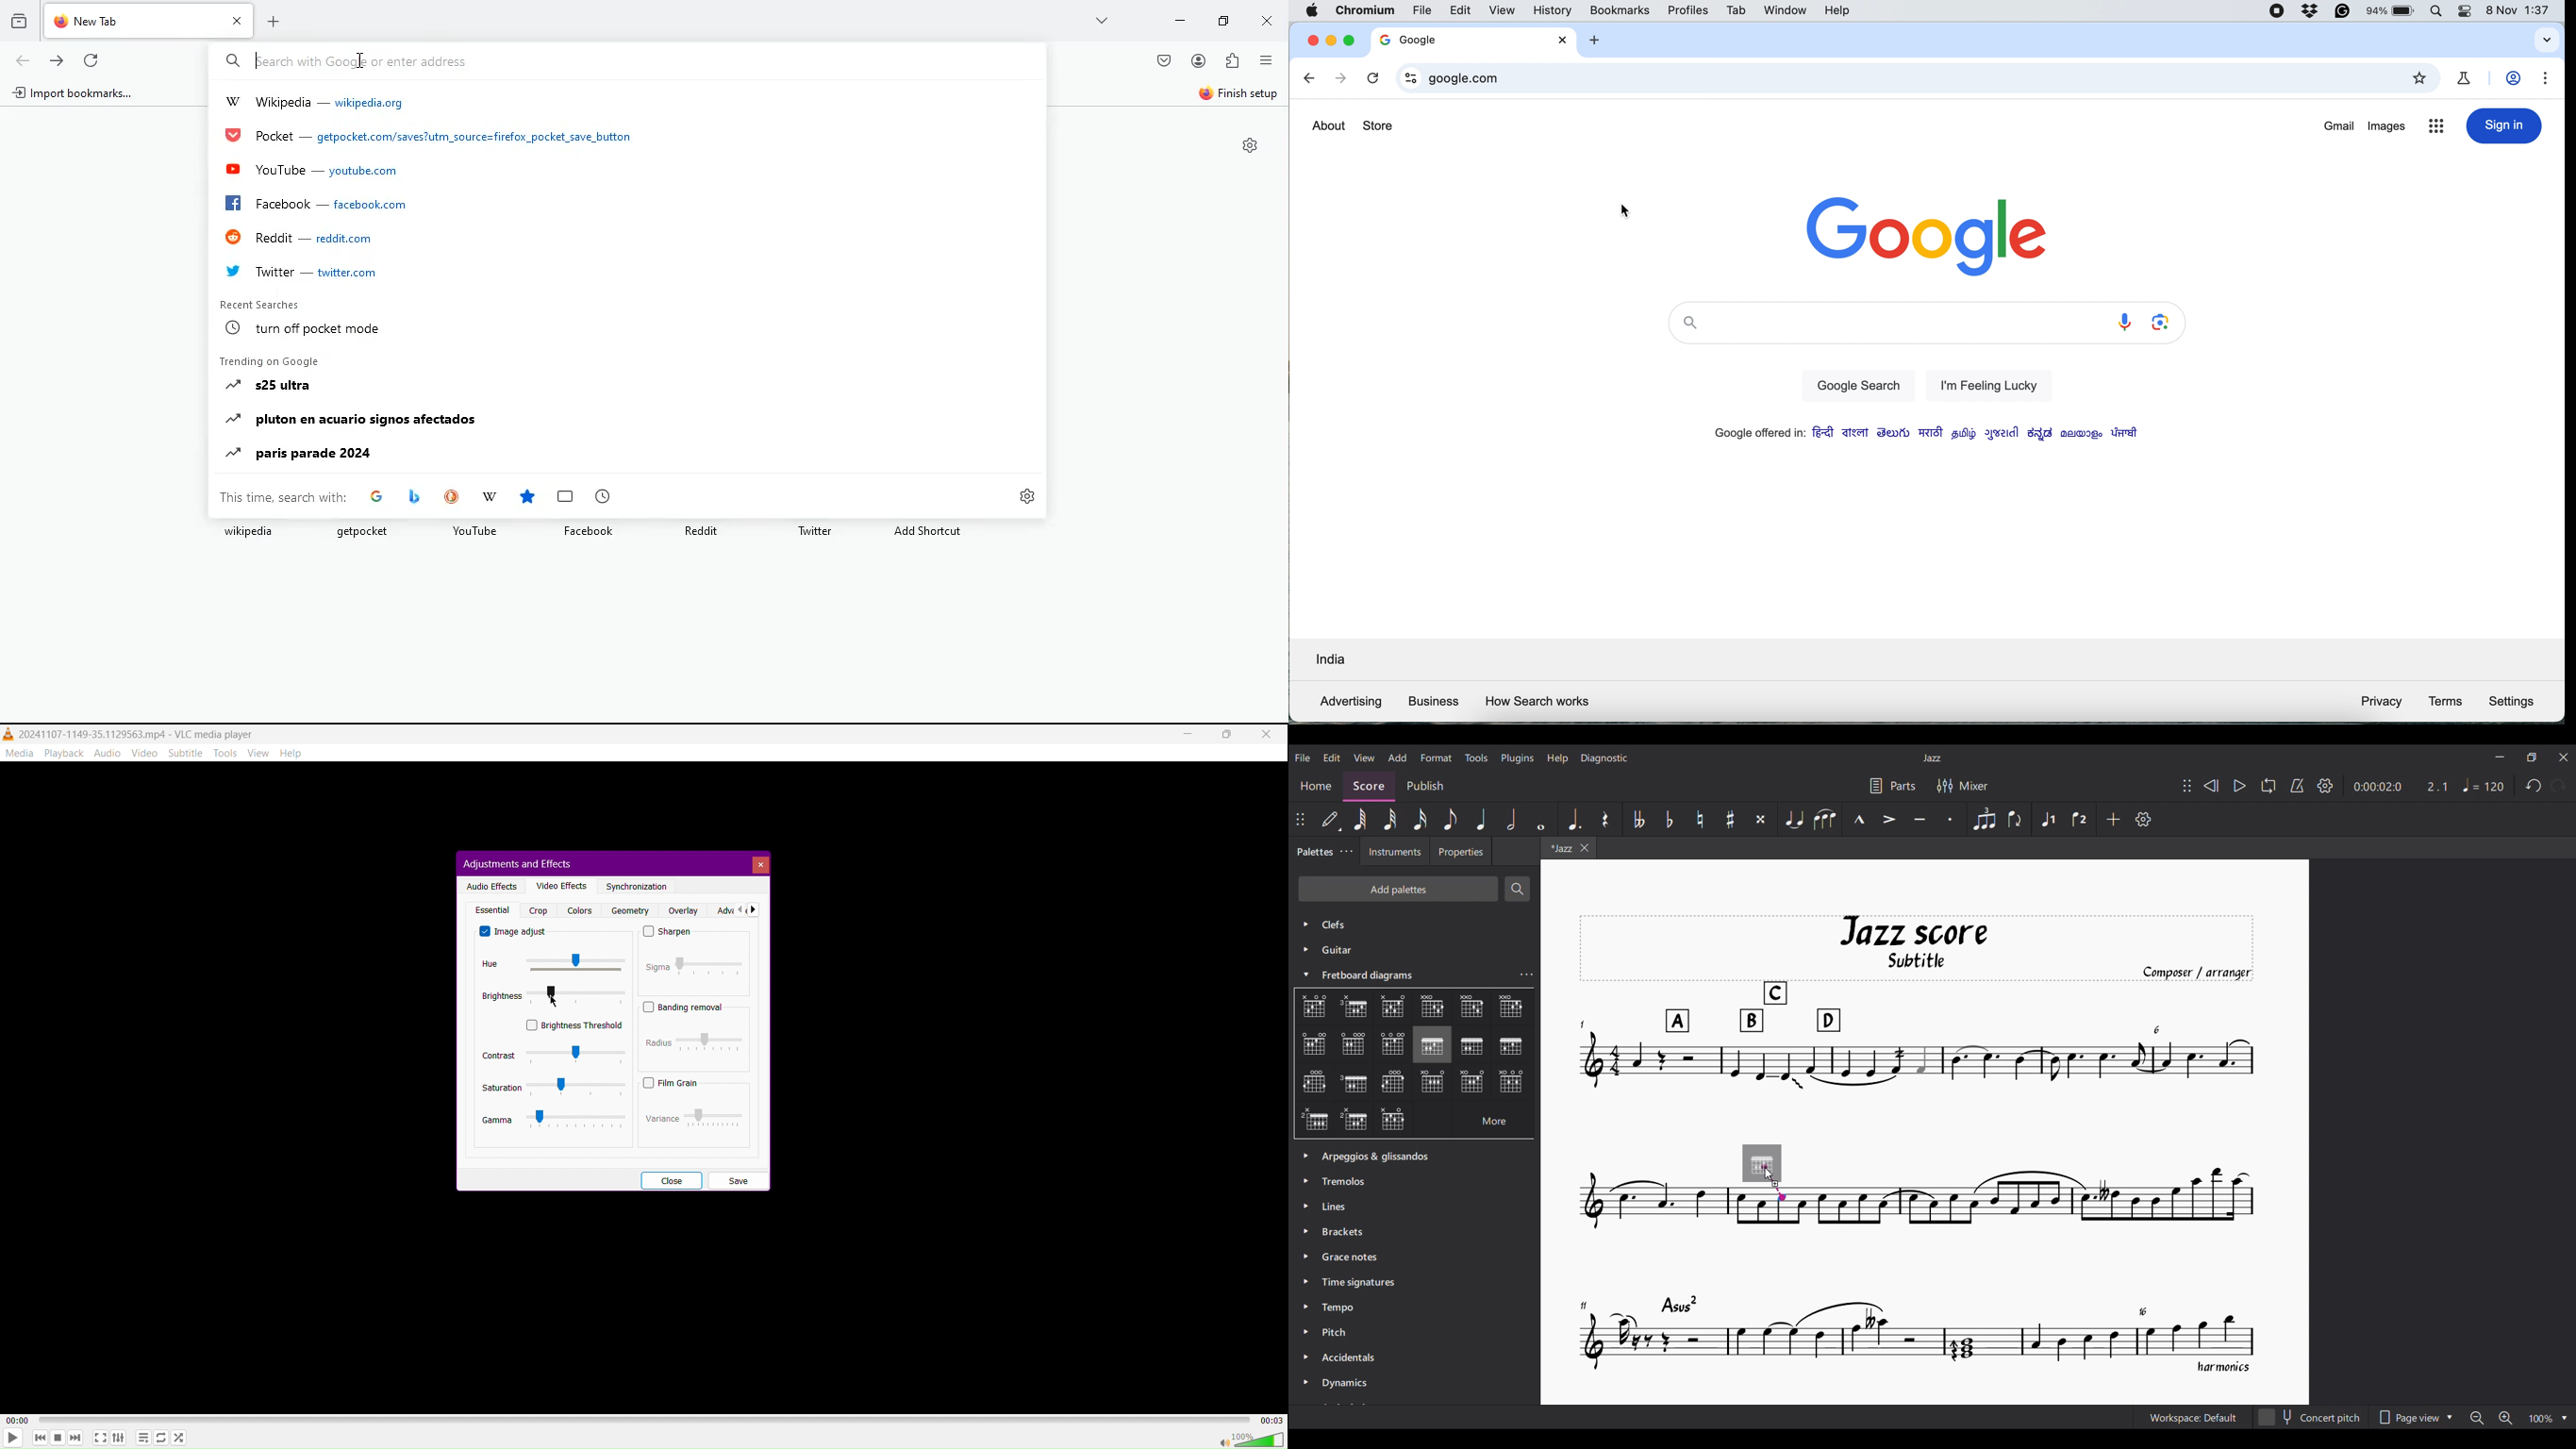  I want to click on DuckDuckGo, so click(451, 494).